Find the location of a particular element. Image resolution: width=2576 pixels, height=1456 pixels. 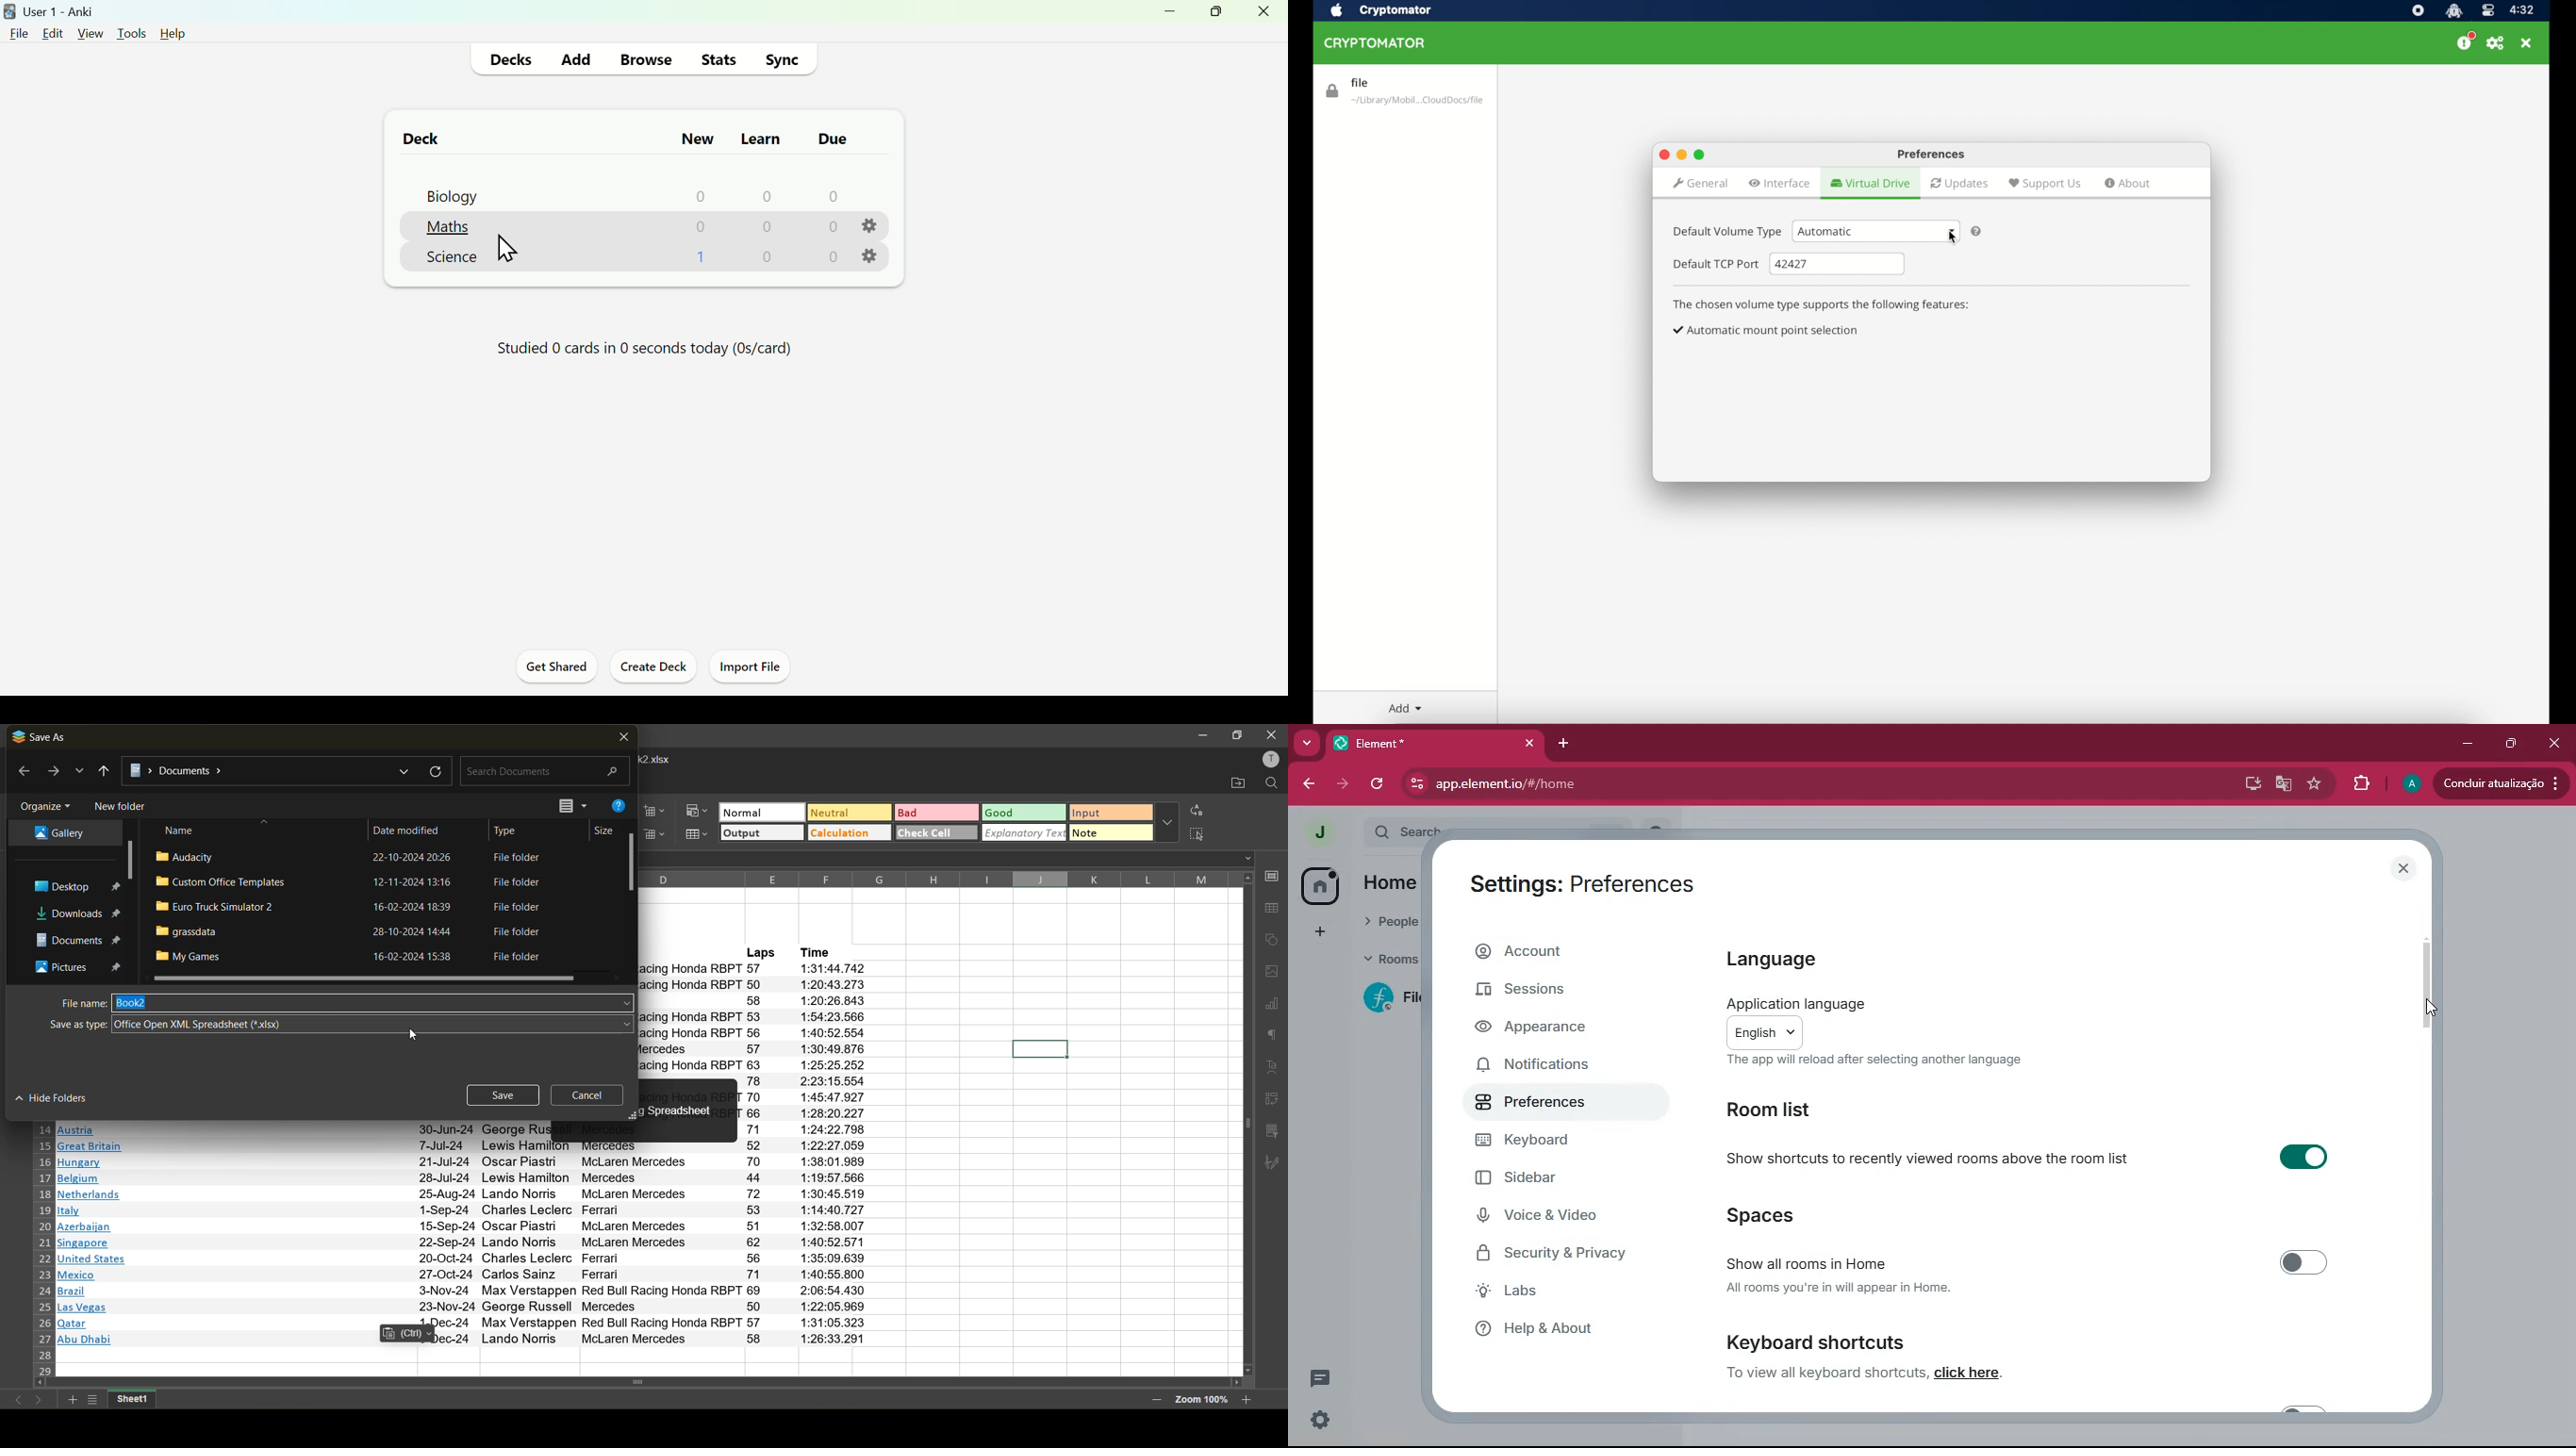

0 is located at coordinates (701, 195).